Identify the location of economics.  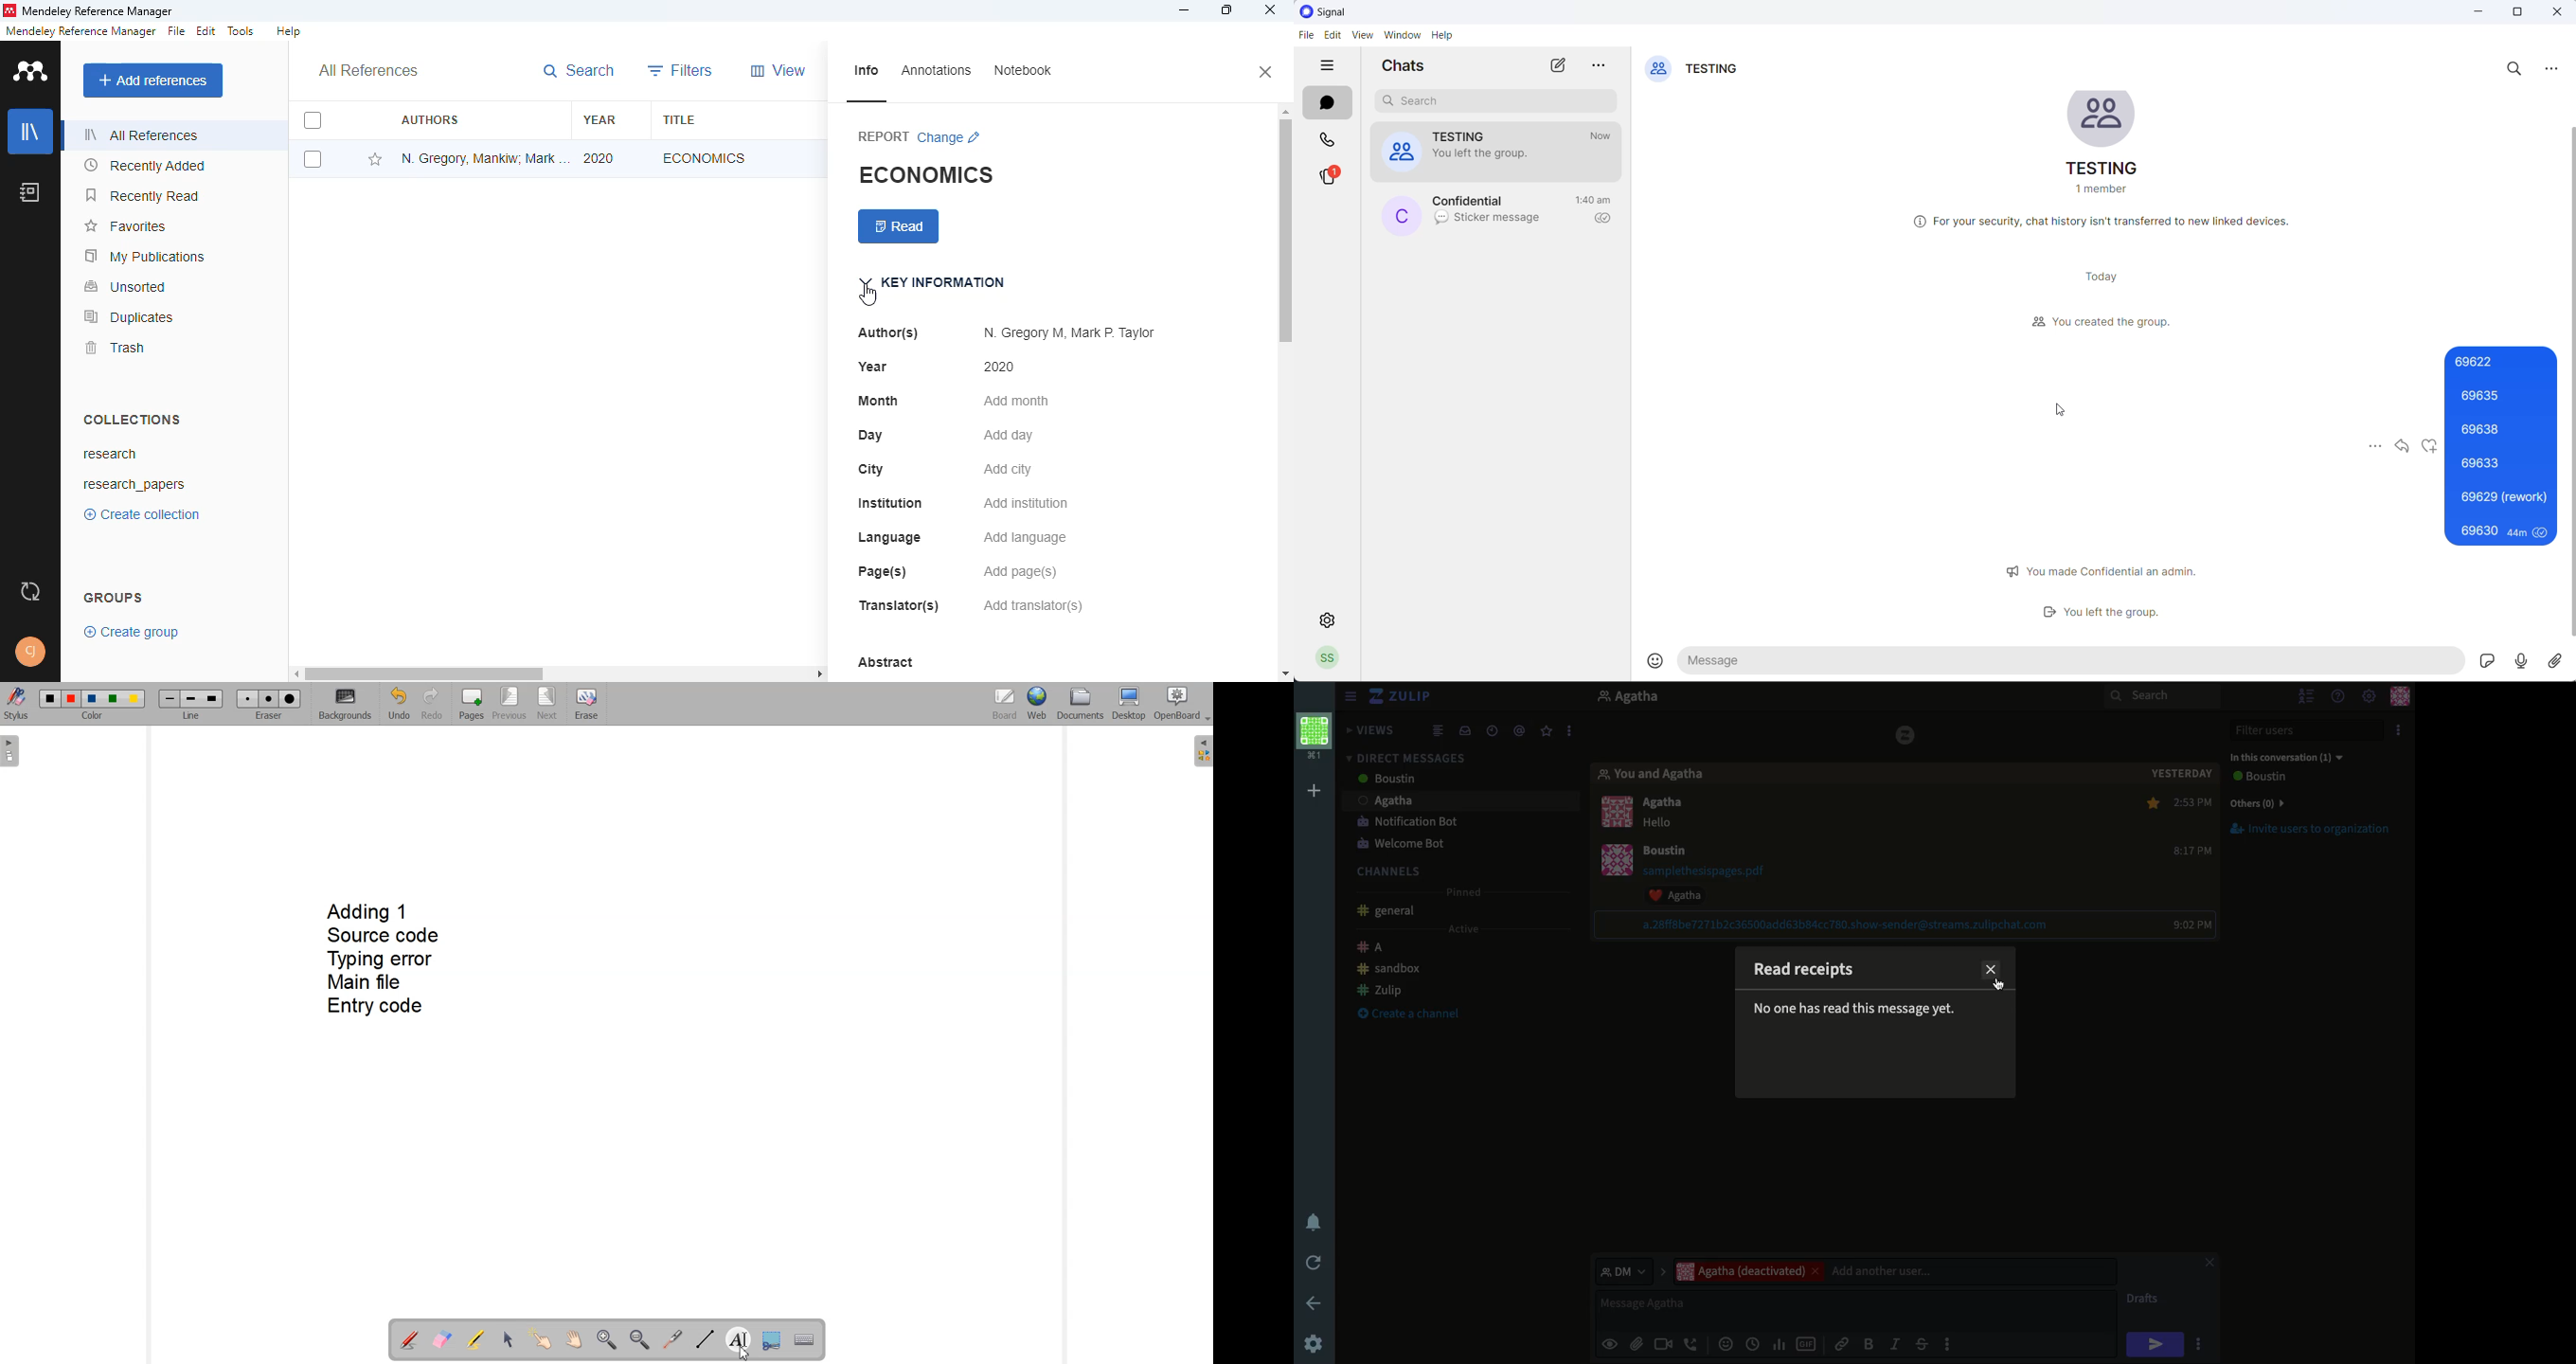
(705, 157).